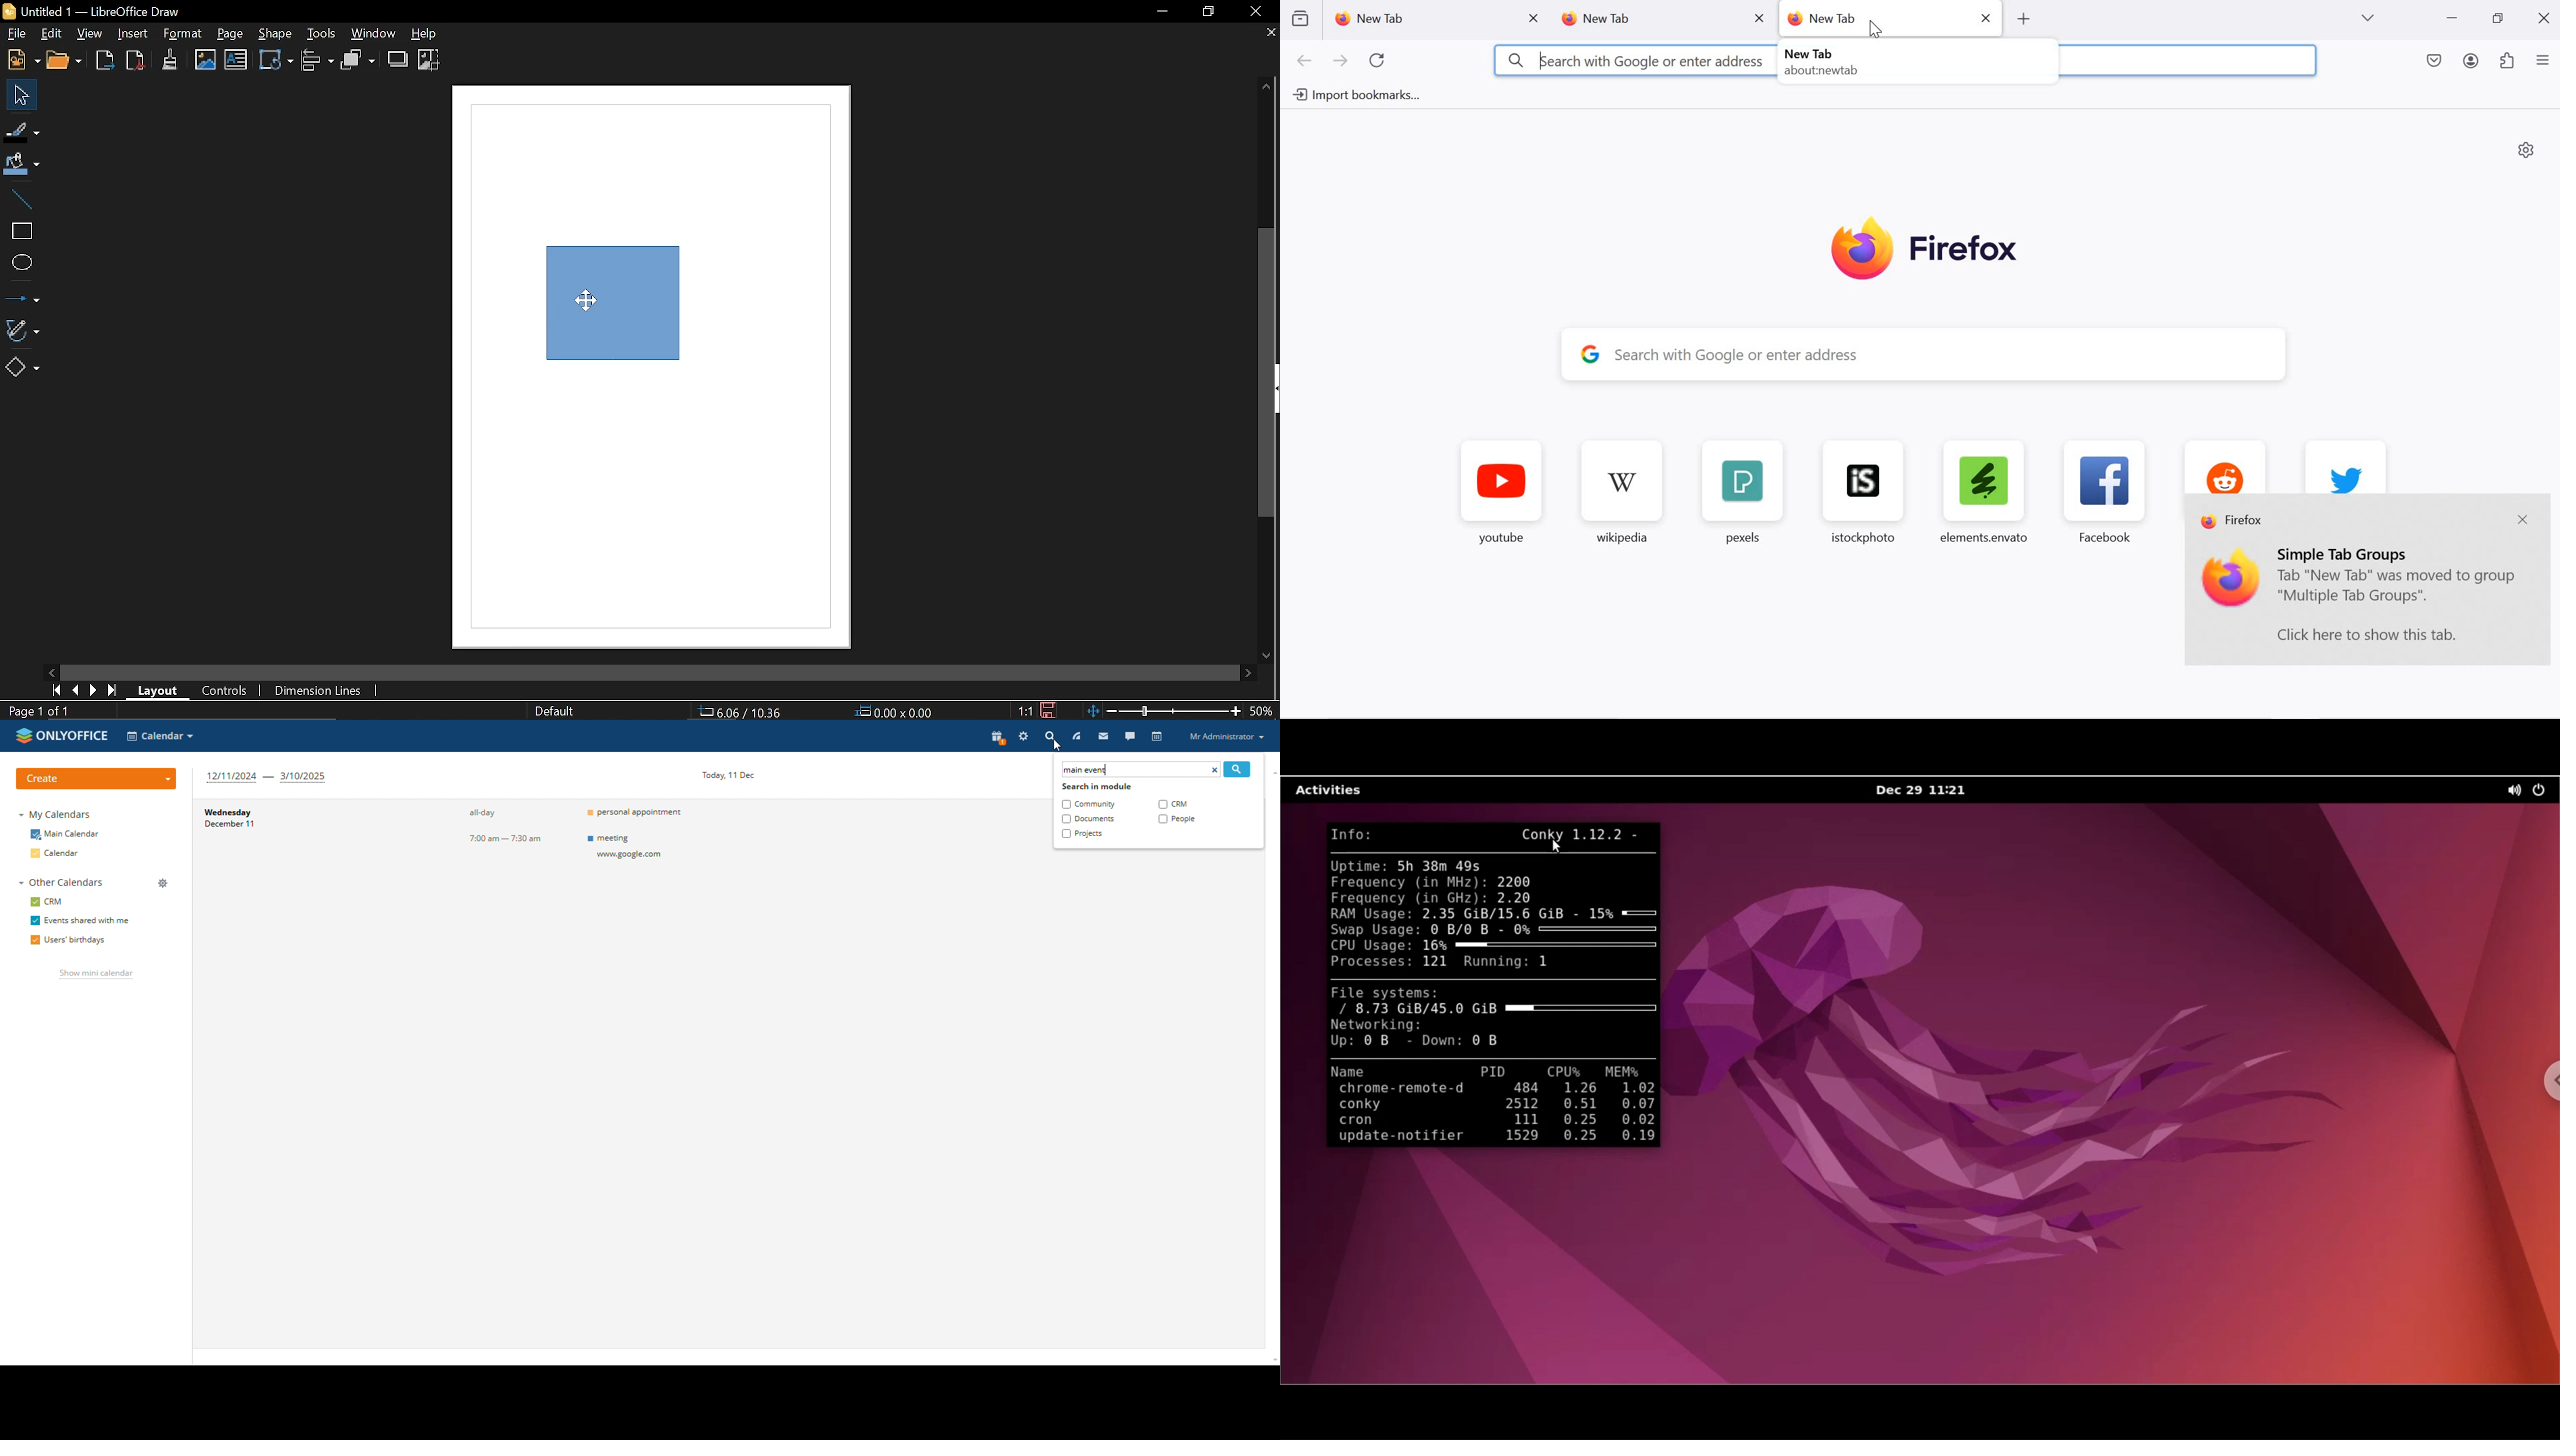  I want to click on Current diagram, so click(614, 321).